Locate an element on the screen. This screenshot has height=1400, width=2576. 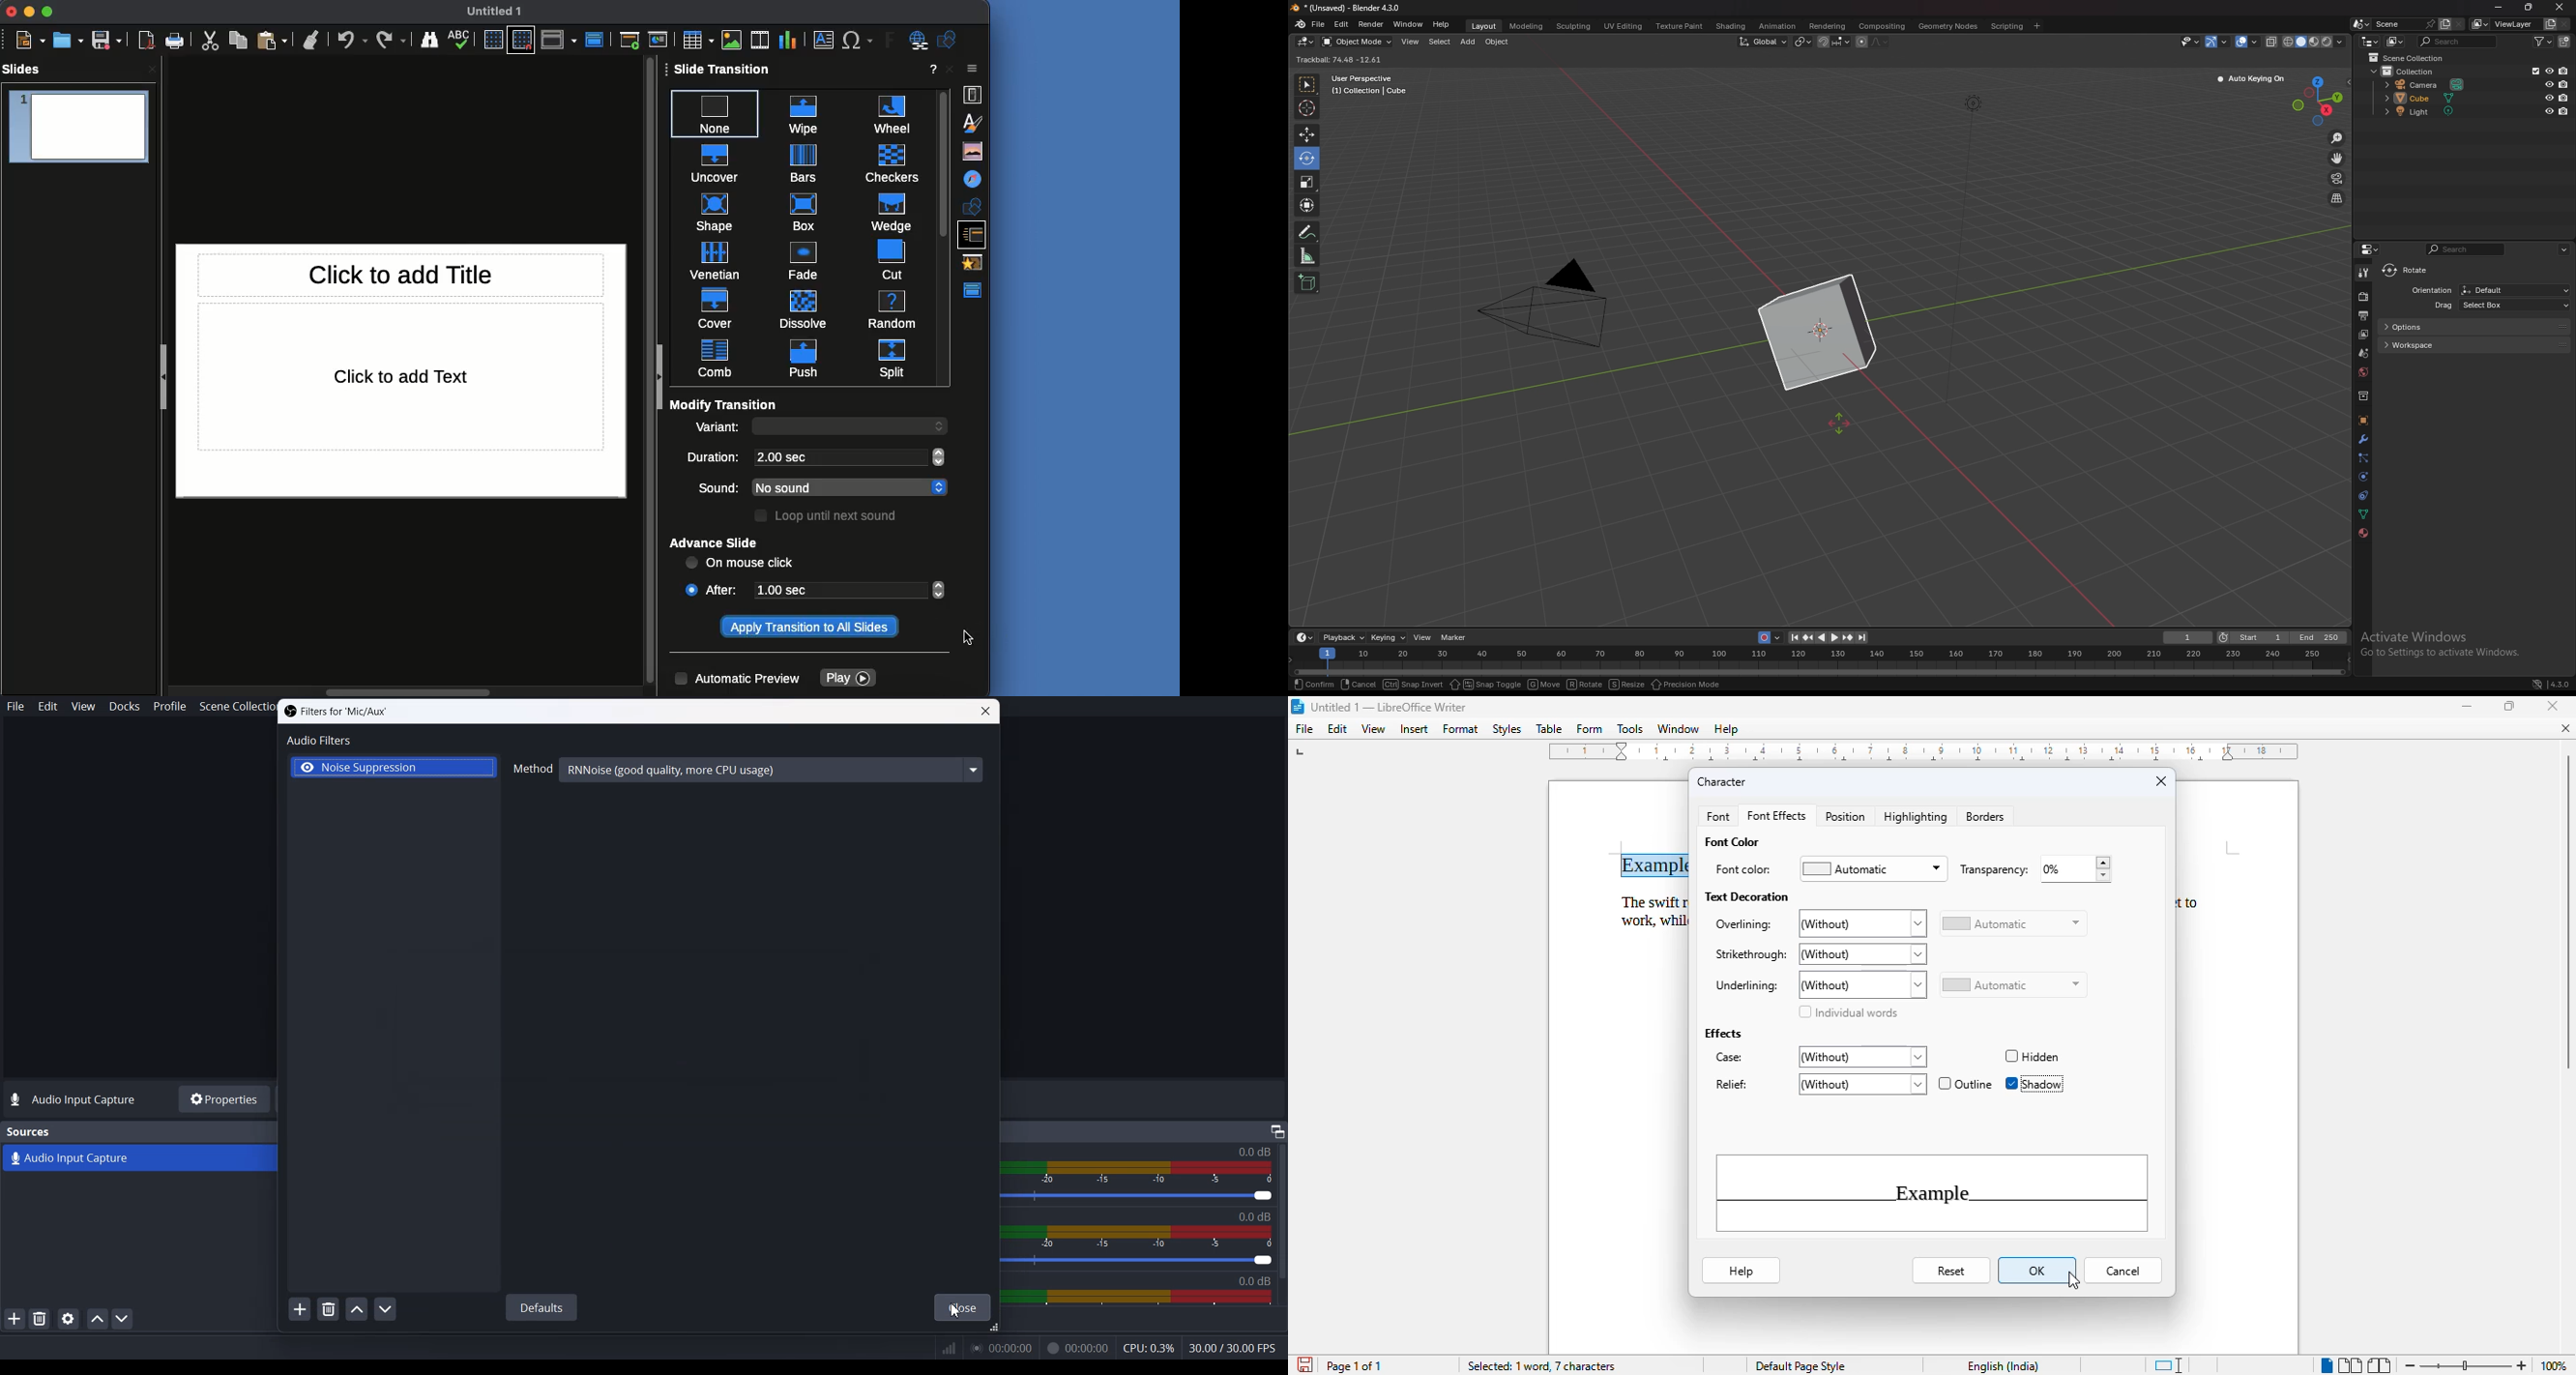
fade is located at coordinates (802, 259).